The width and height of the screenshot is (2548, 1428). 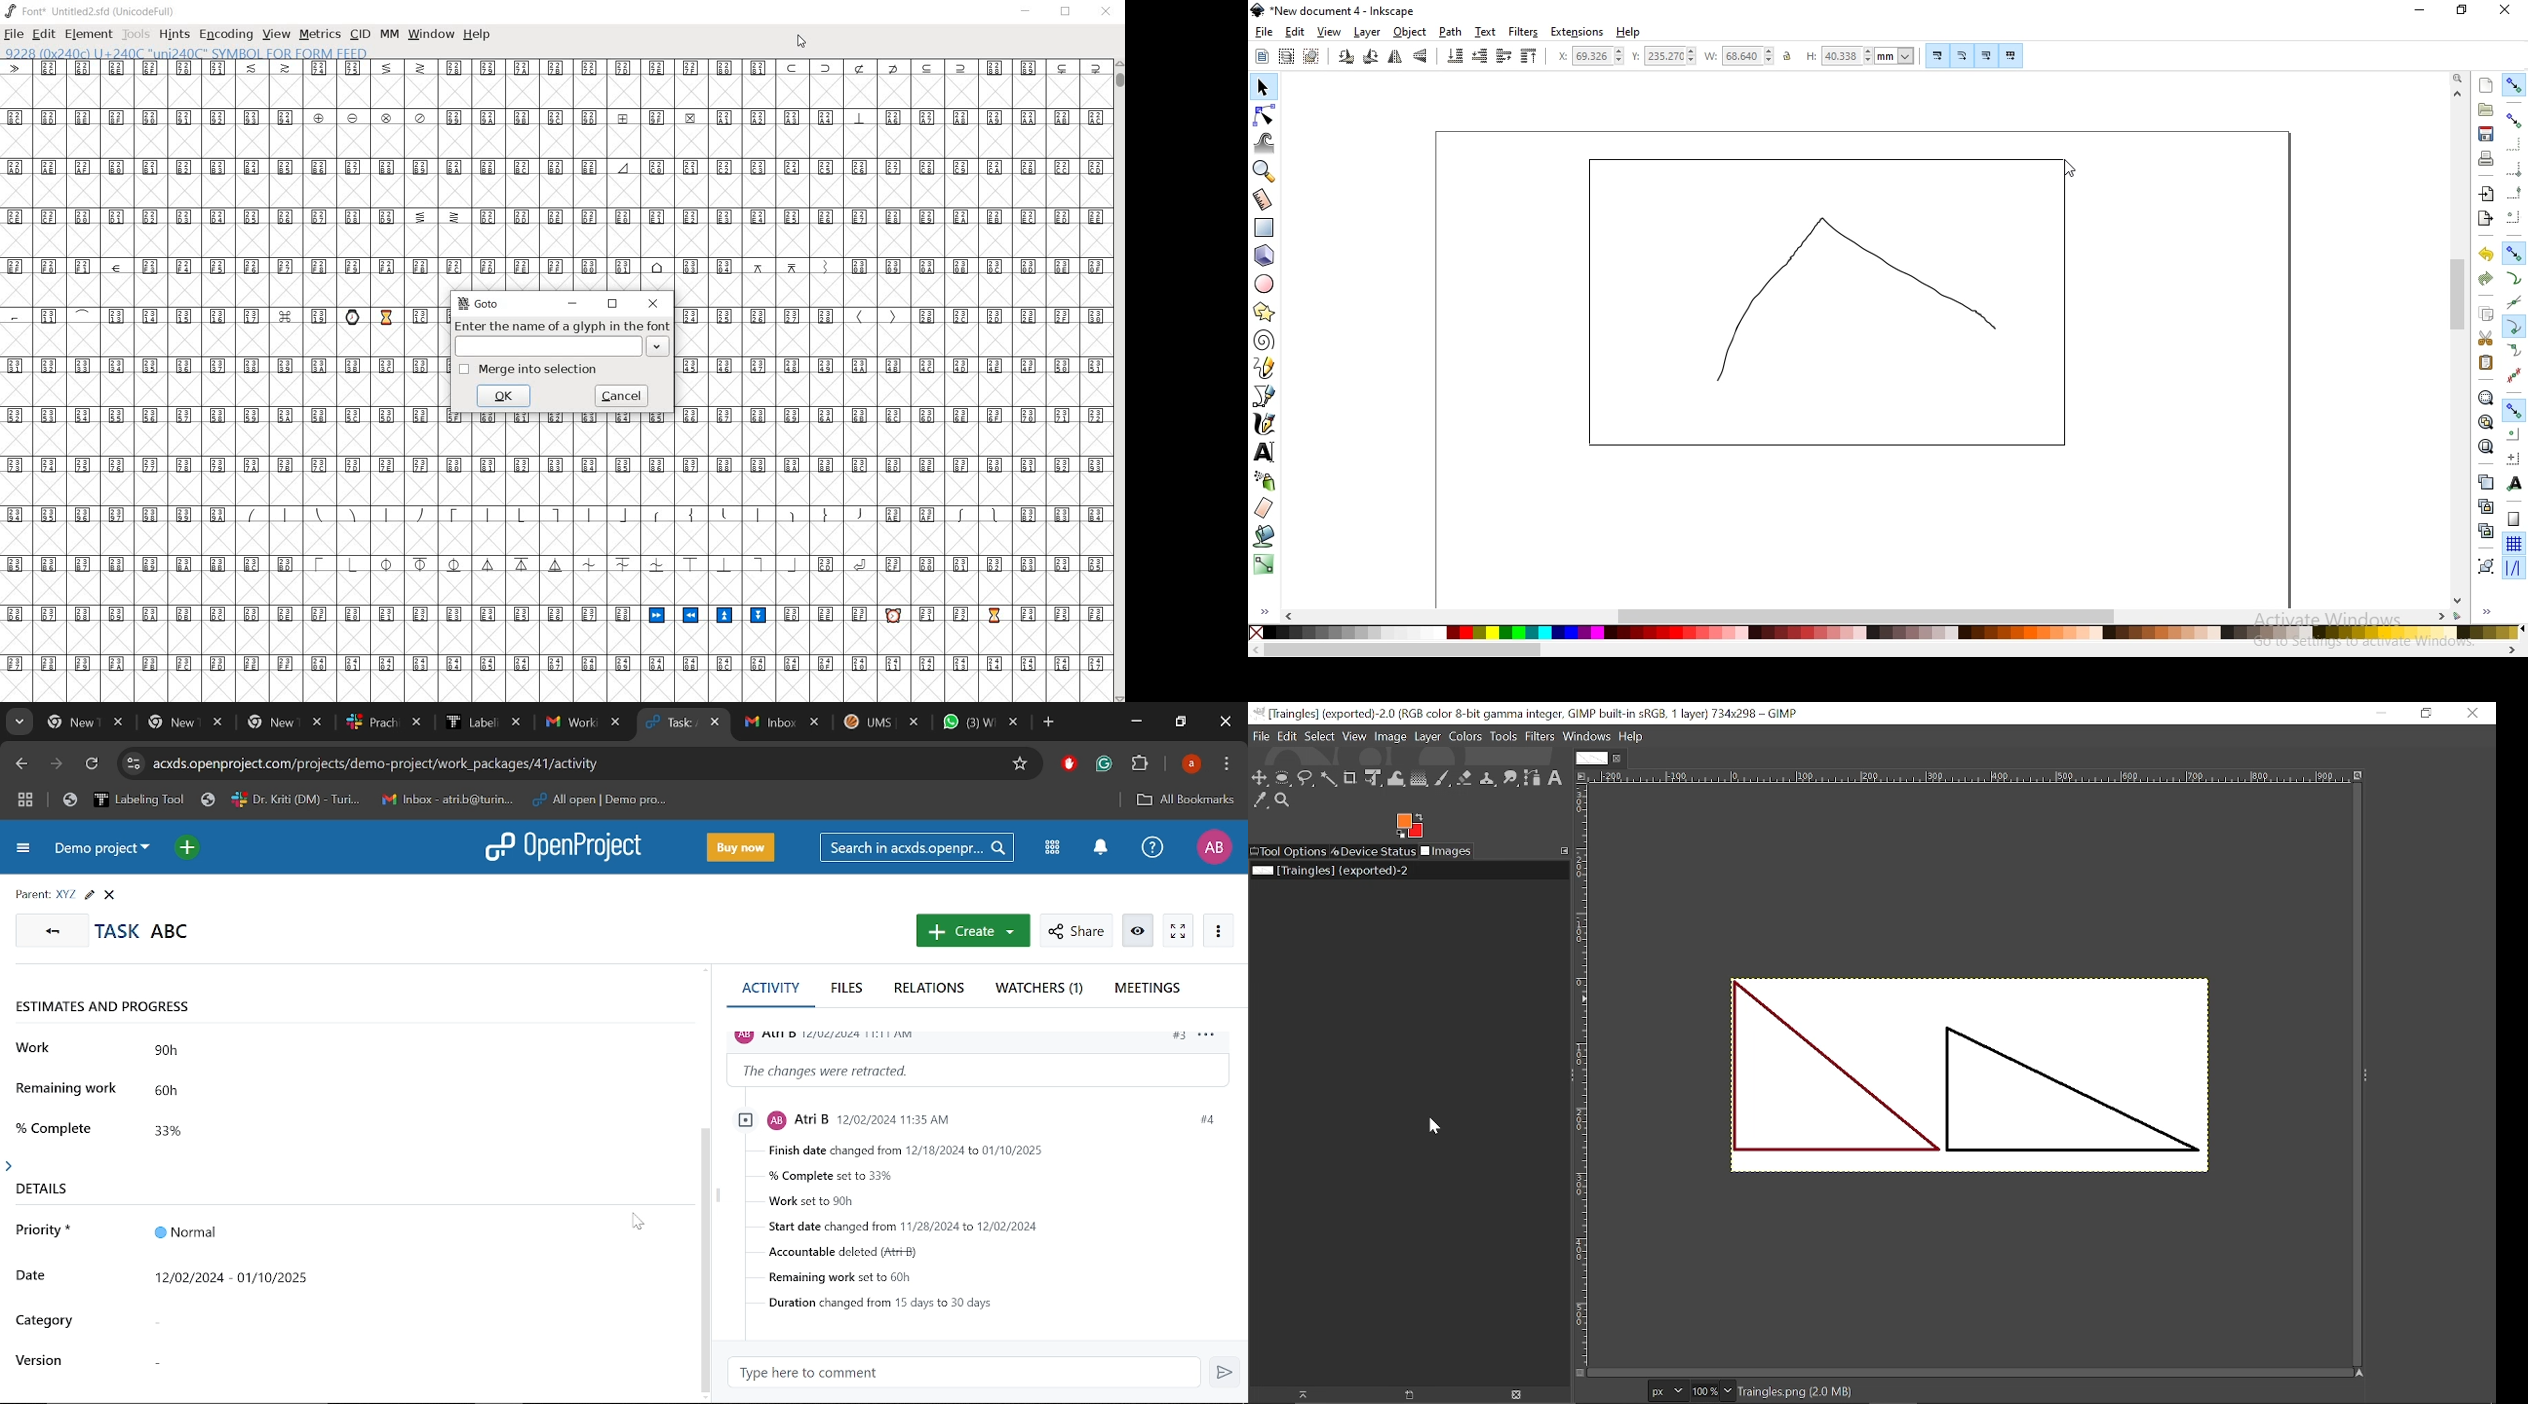 What do you see at coordinates (2012, 55) in the screenshot?
I see `move patterns along with objects` at bounding box center [2012, 55].